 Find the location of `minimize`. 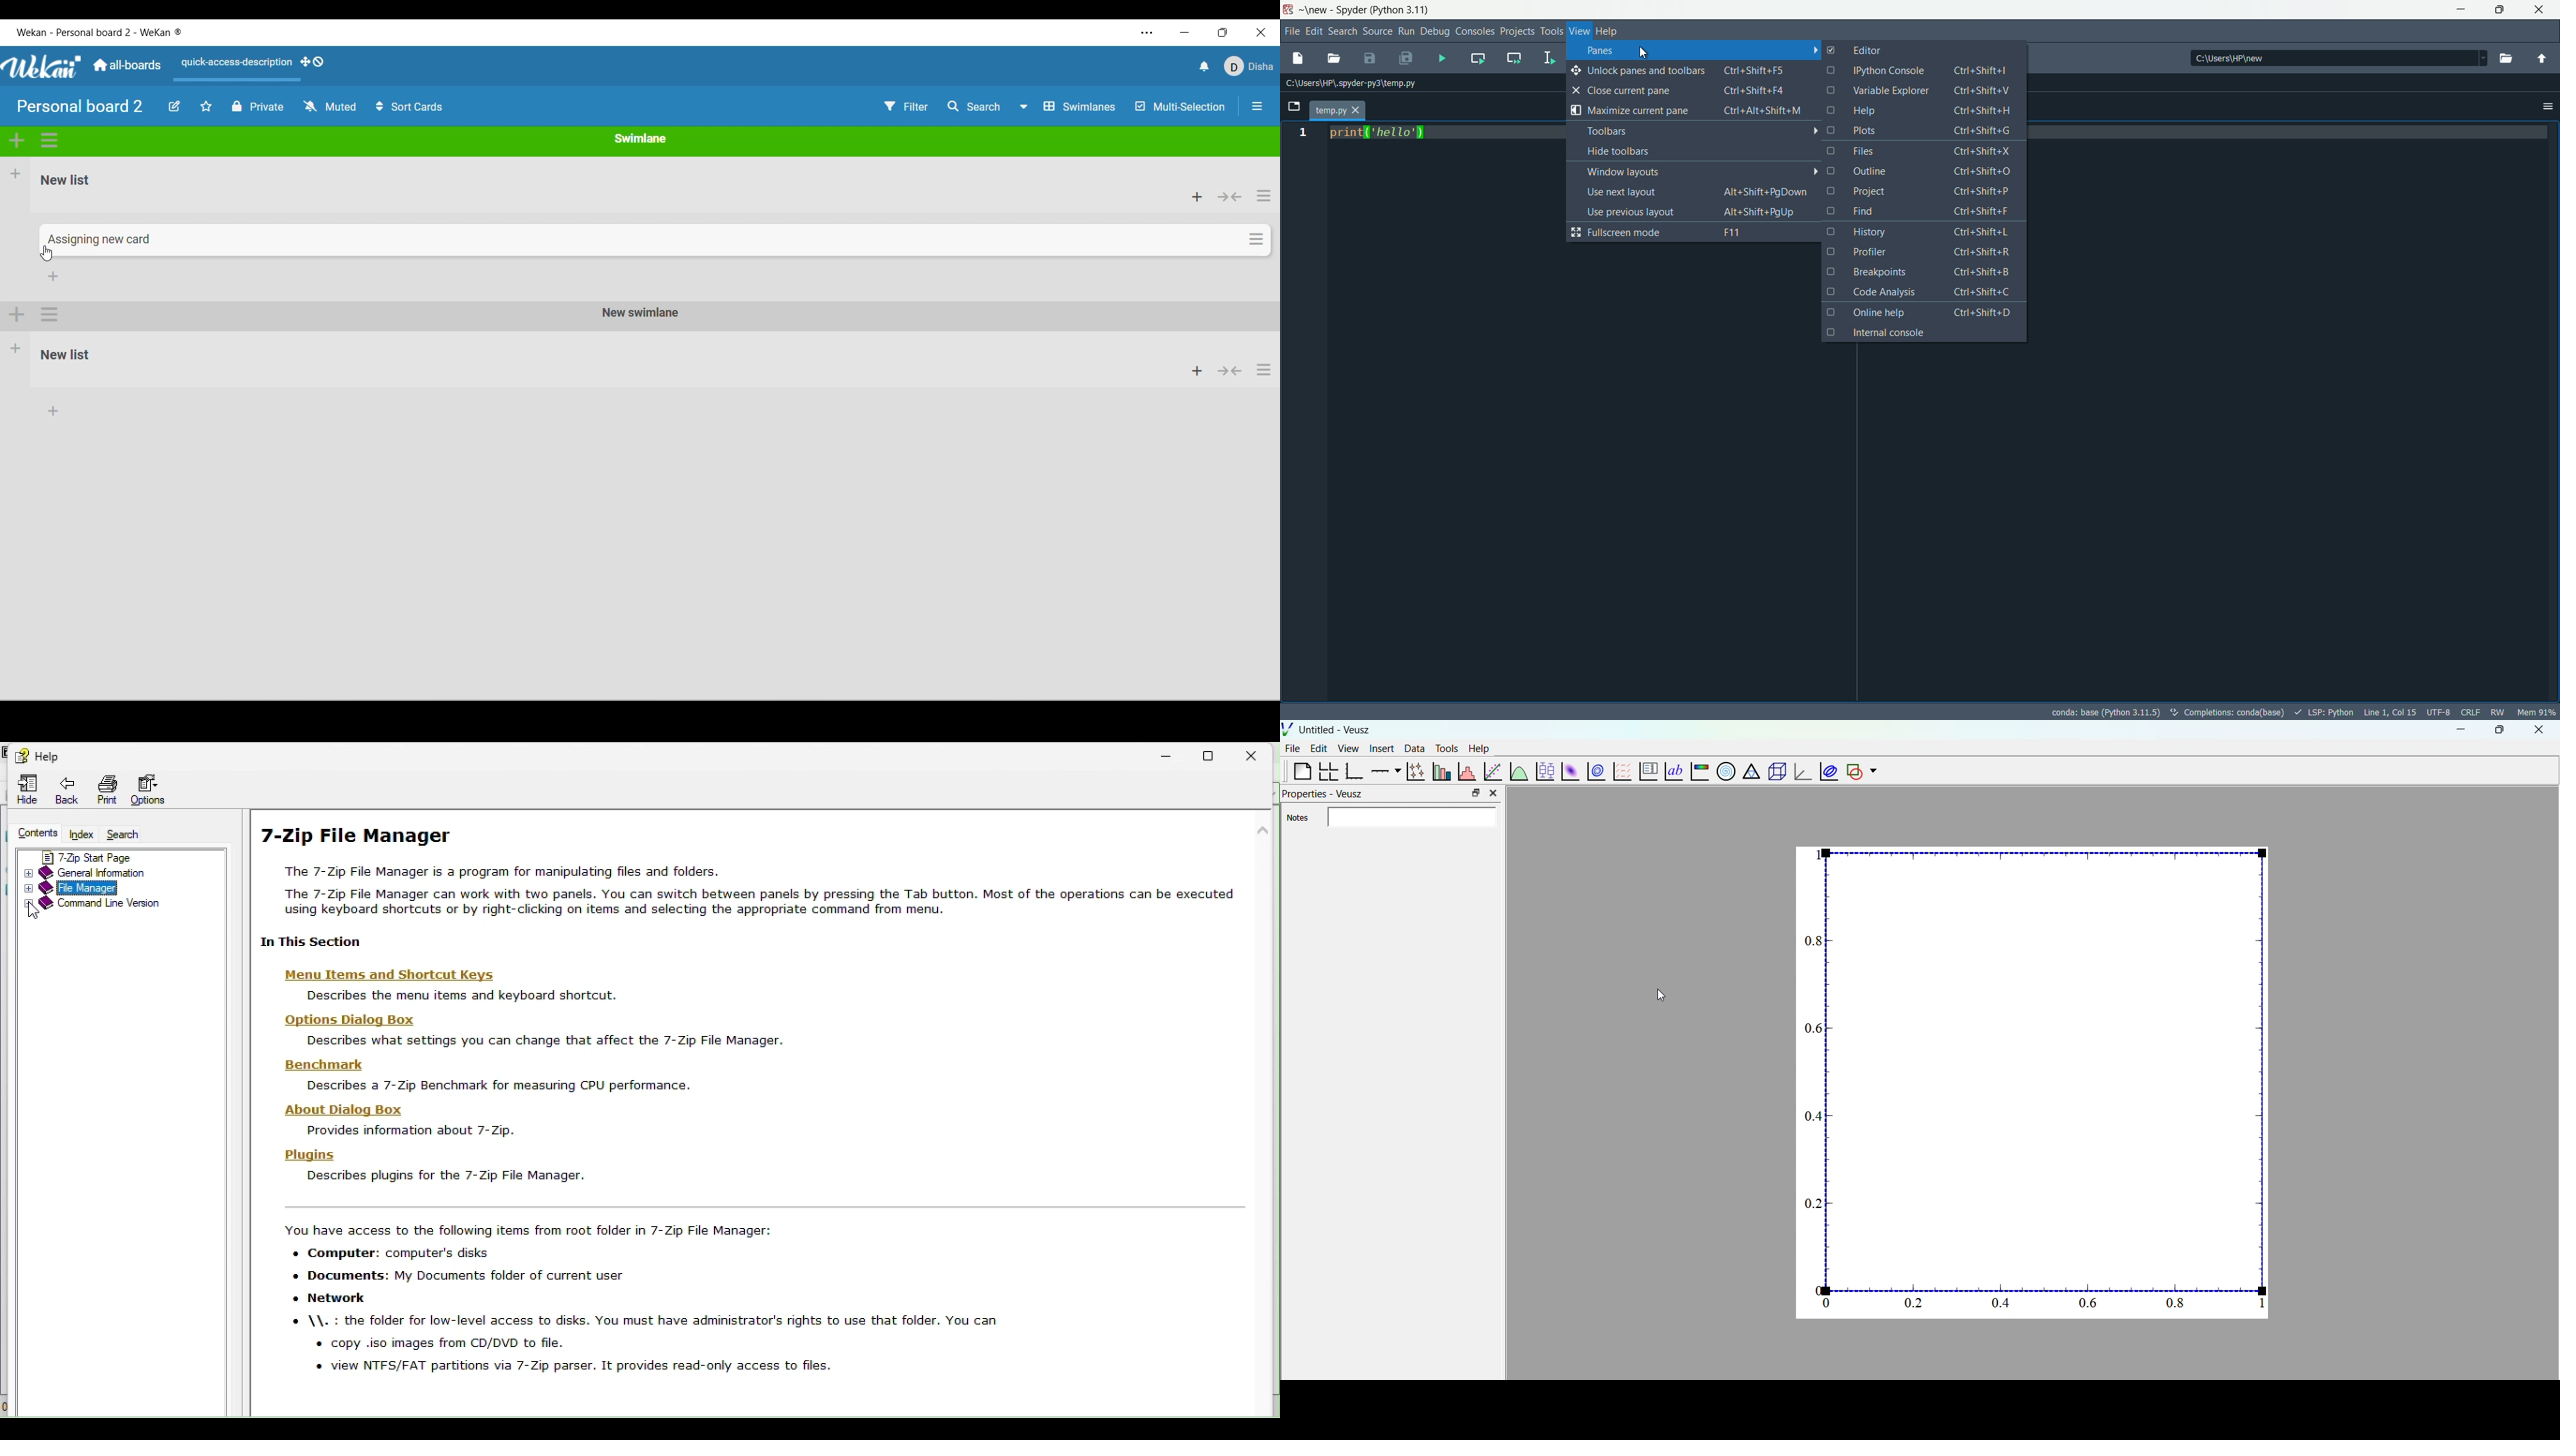

minimize is located at coordinates (2464, 10).